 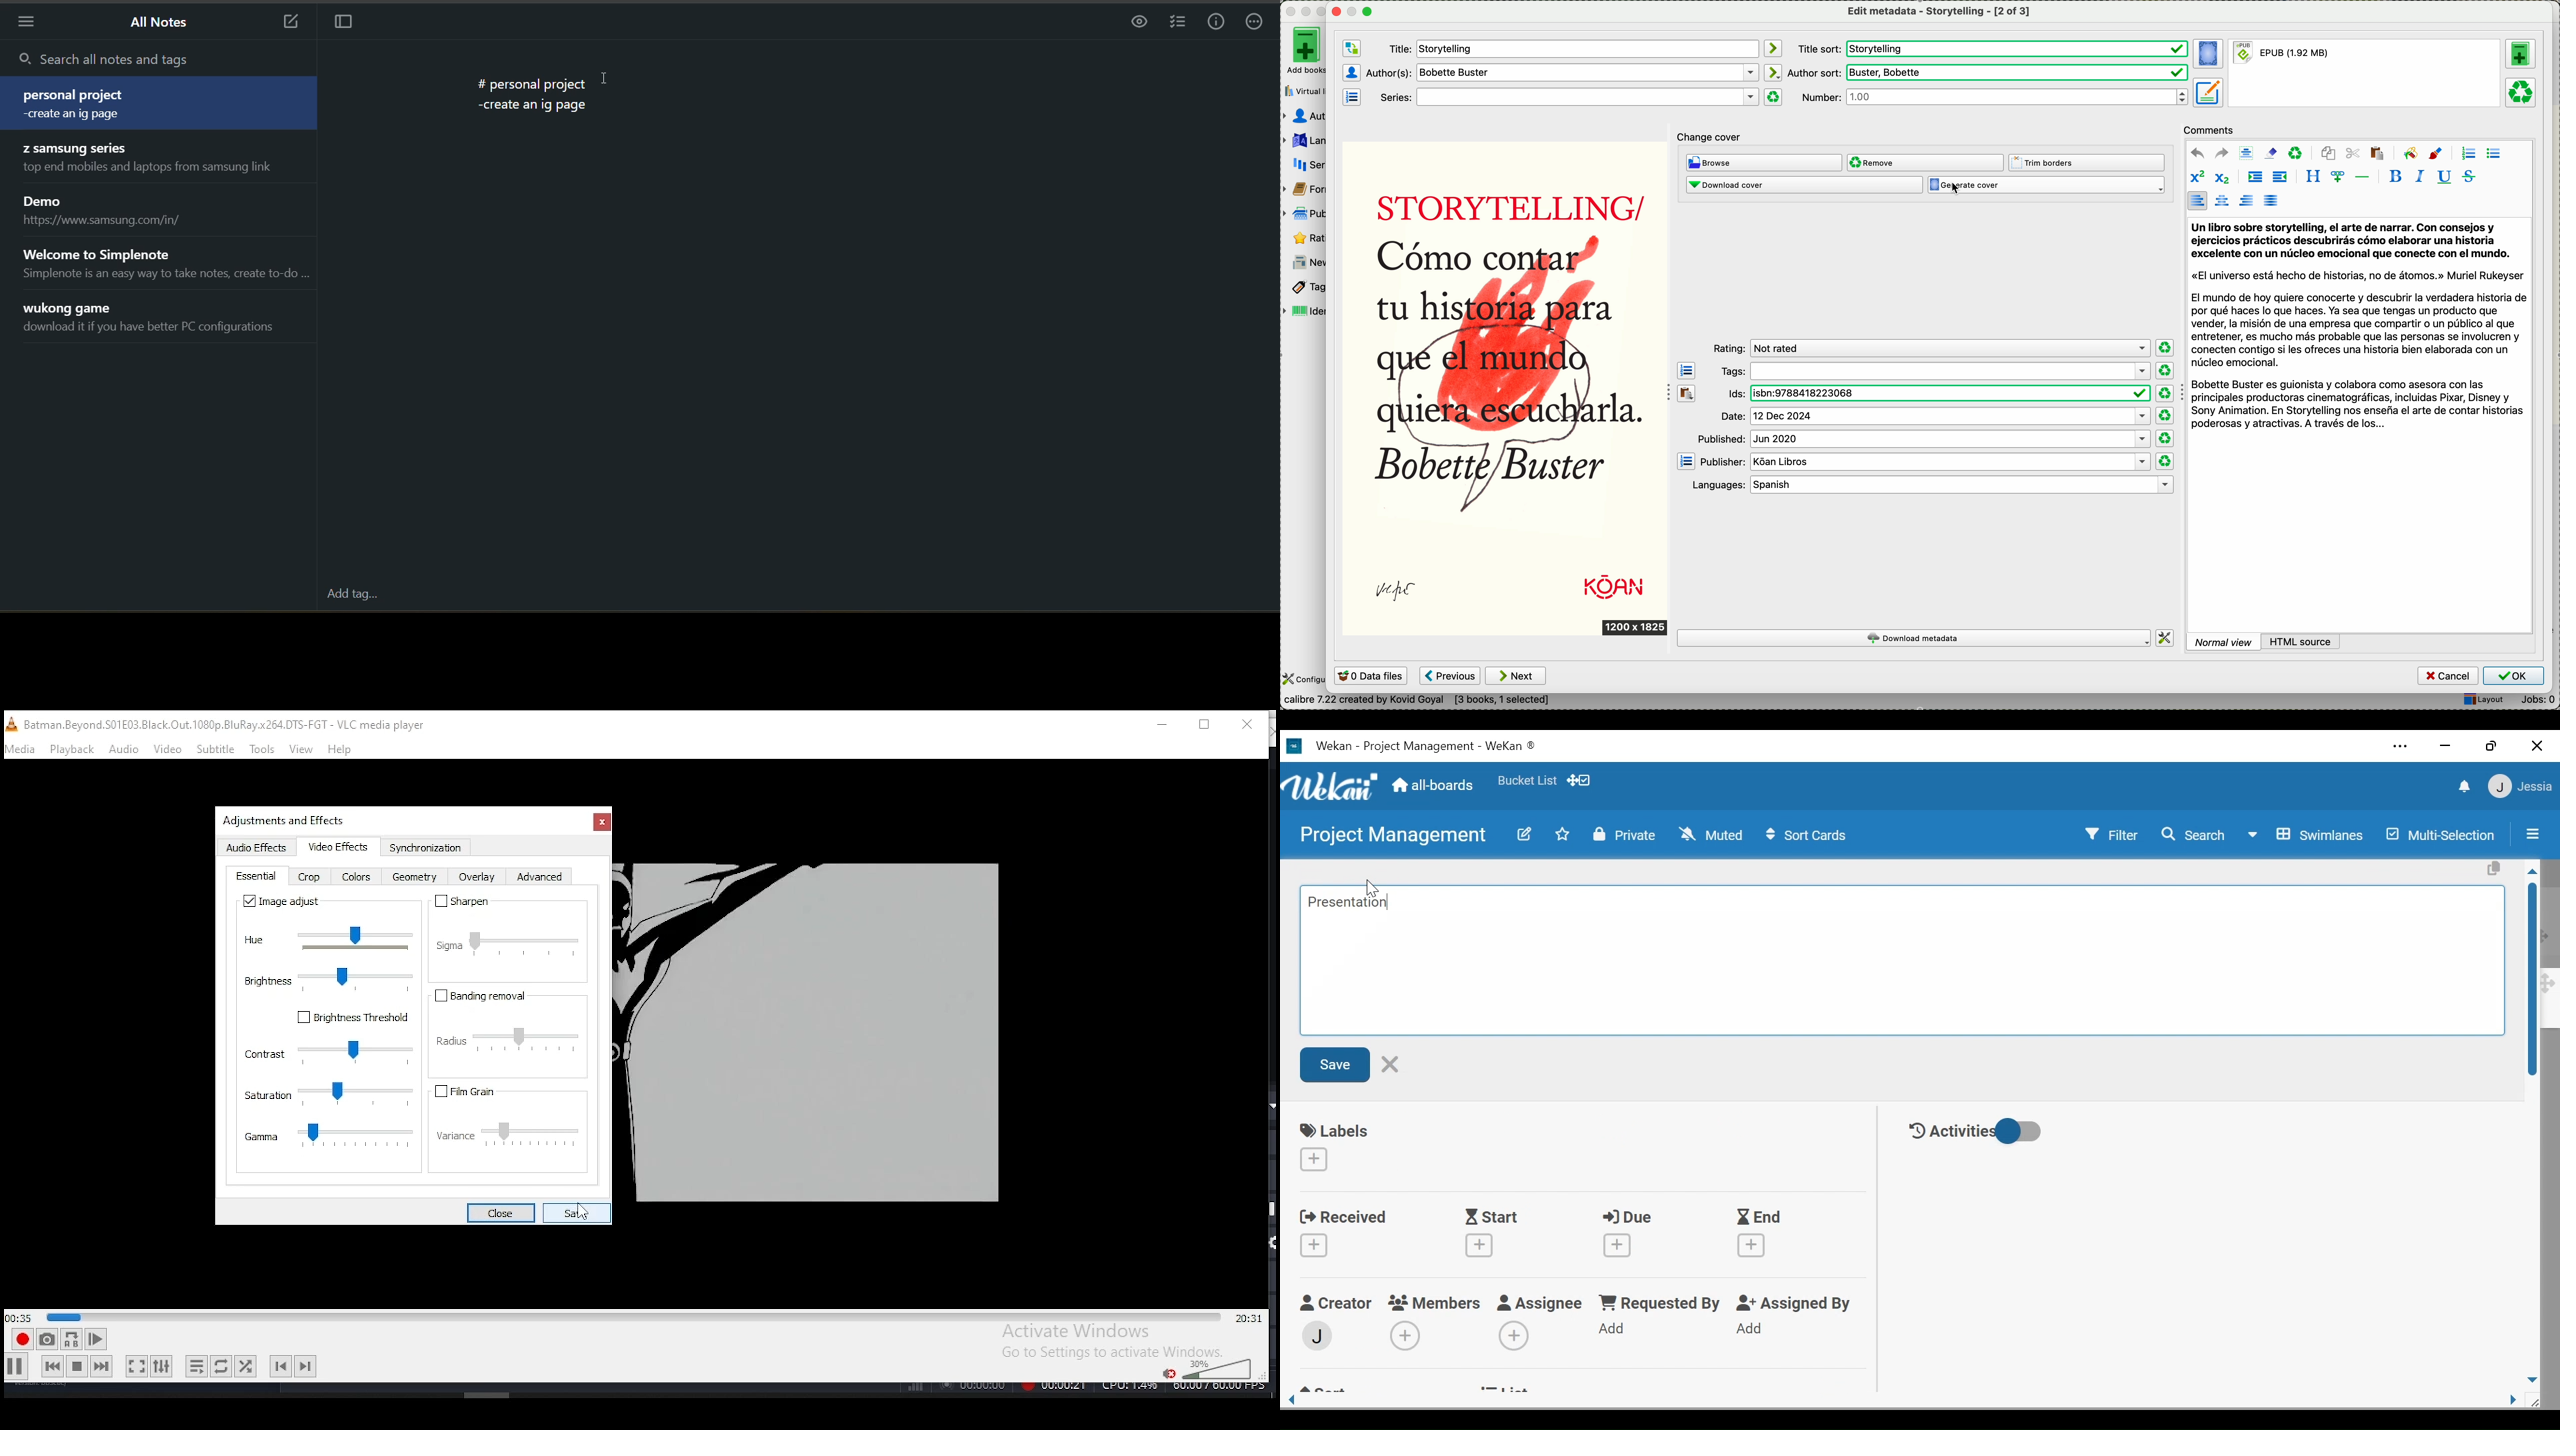 What do you see at coordinates (2522, 93) in the screenshot?
I see `remove the selected format from this book` at bounding box center [2522, 93].